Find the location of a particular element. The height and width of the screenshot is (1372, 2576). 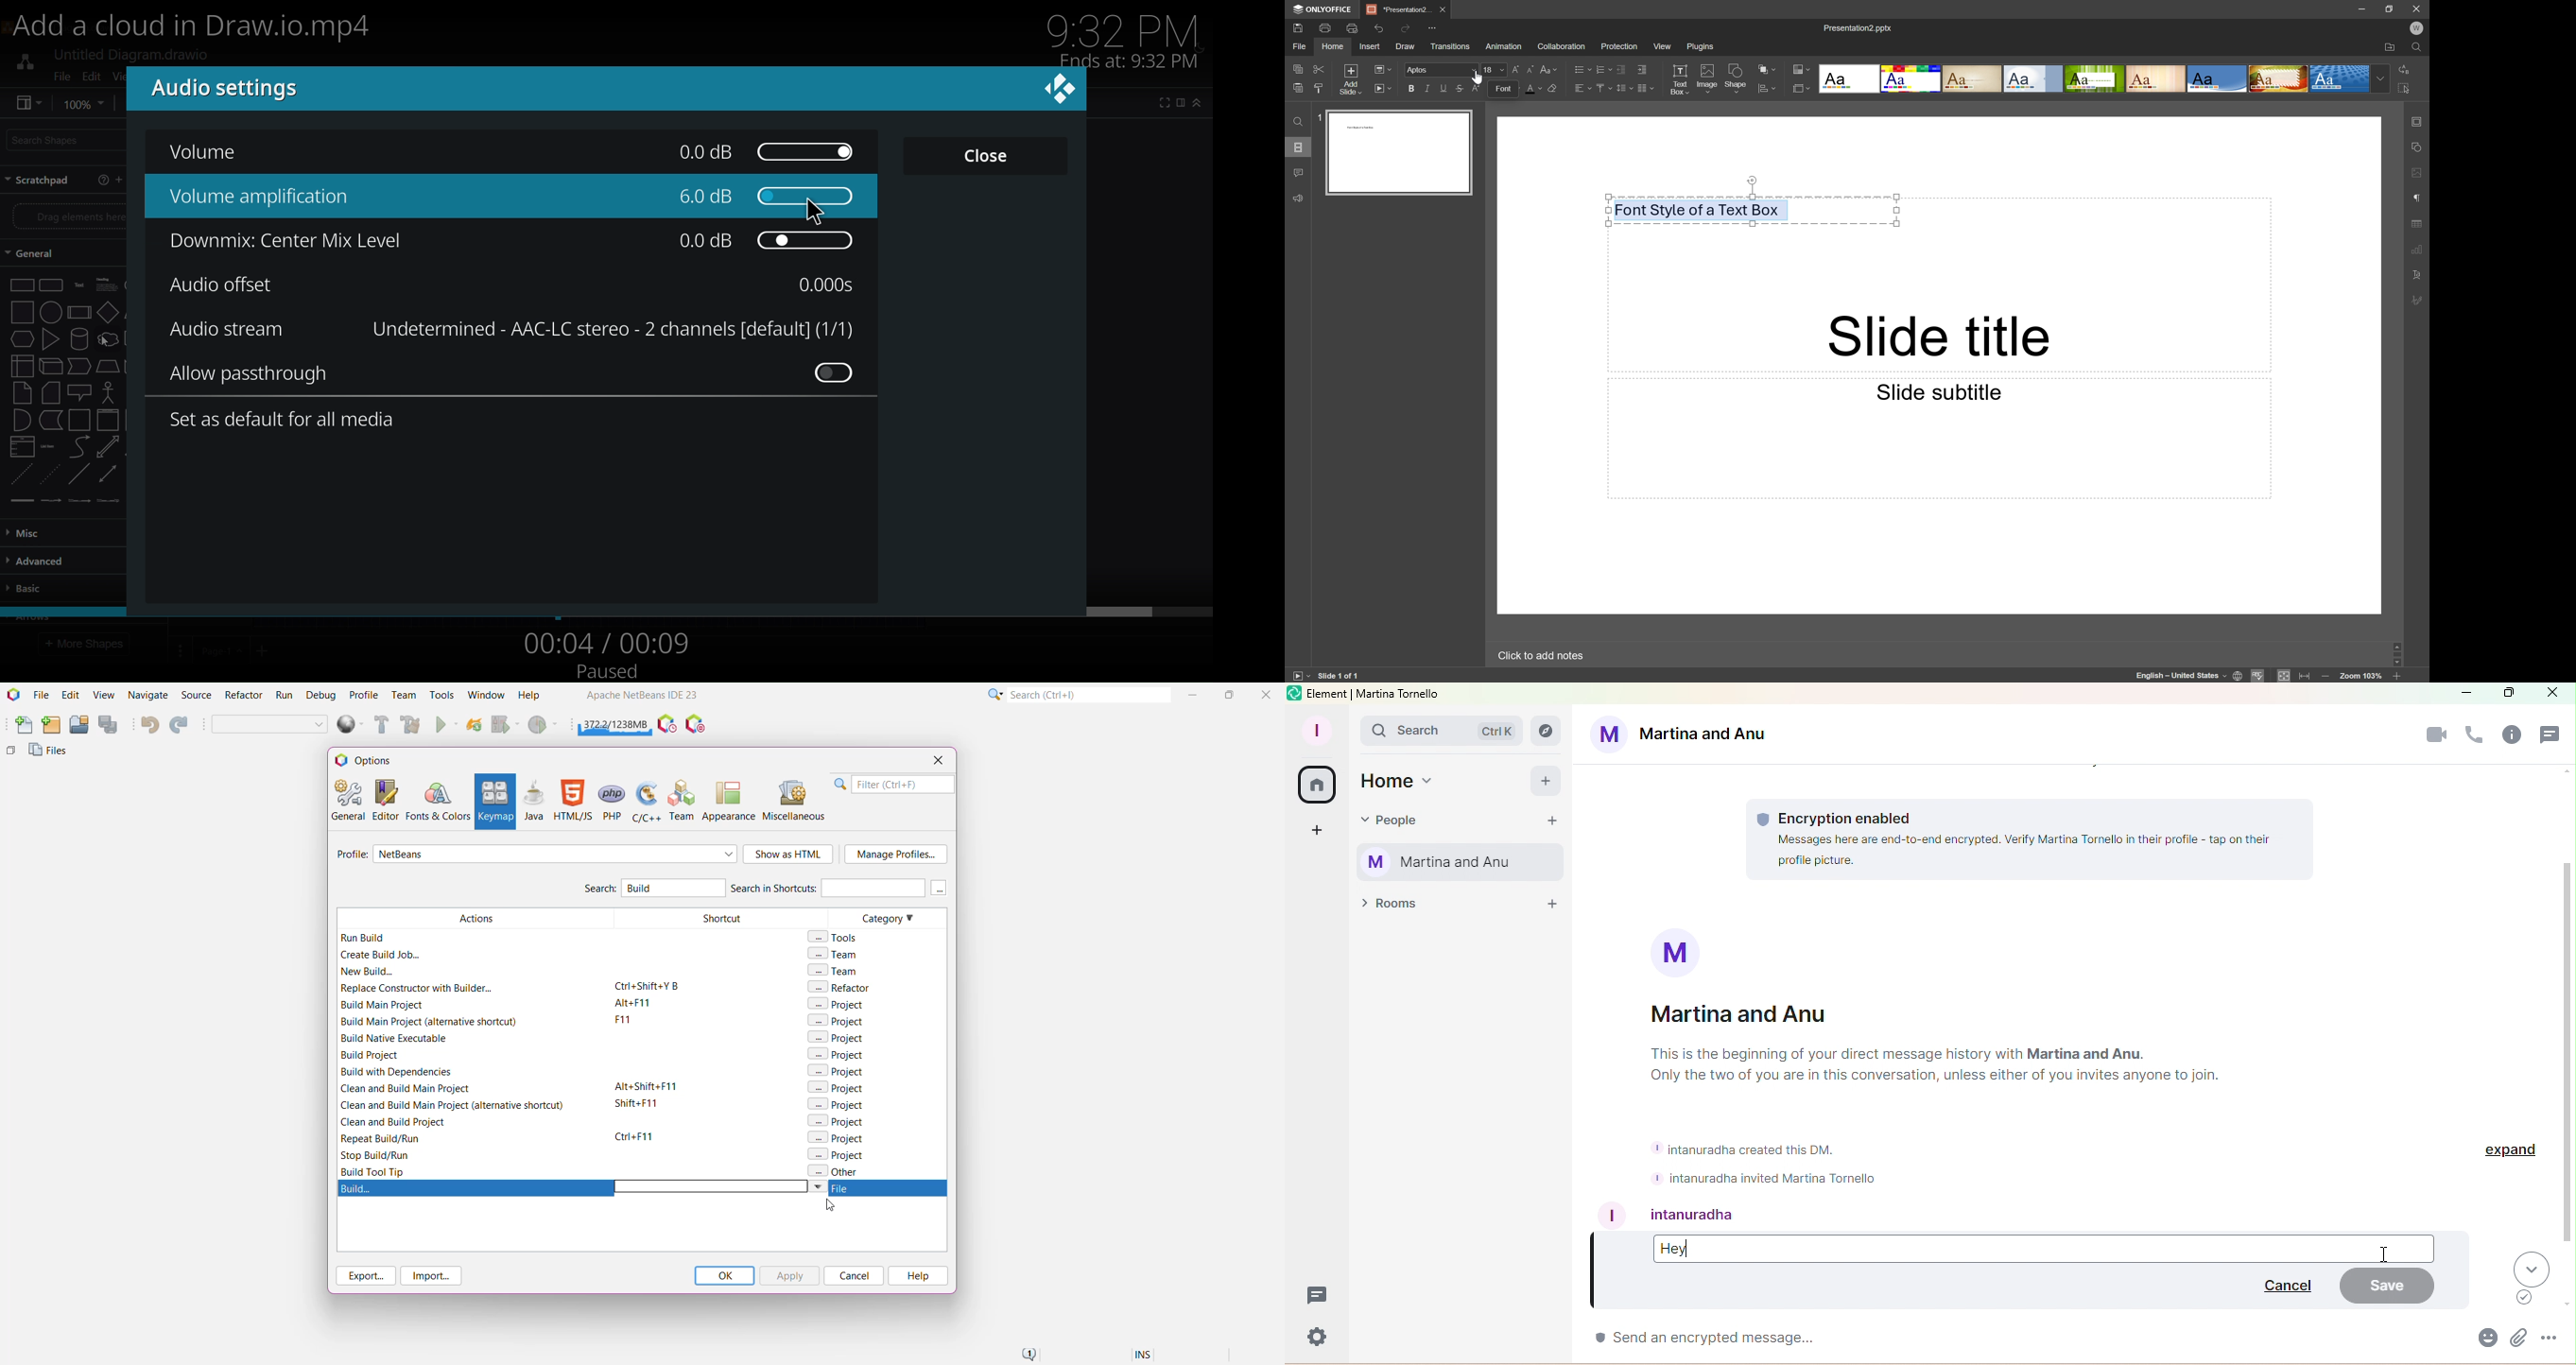

*Presentation2... is located at coordinates (1399, 9).